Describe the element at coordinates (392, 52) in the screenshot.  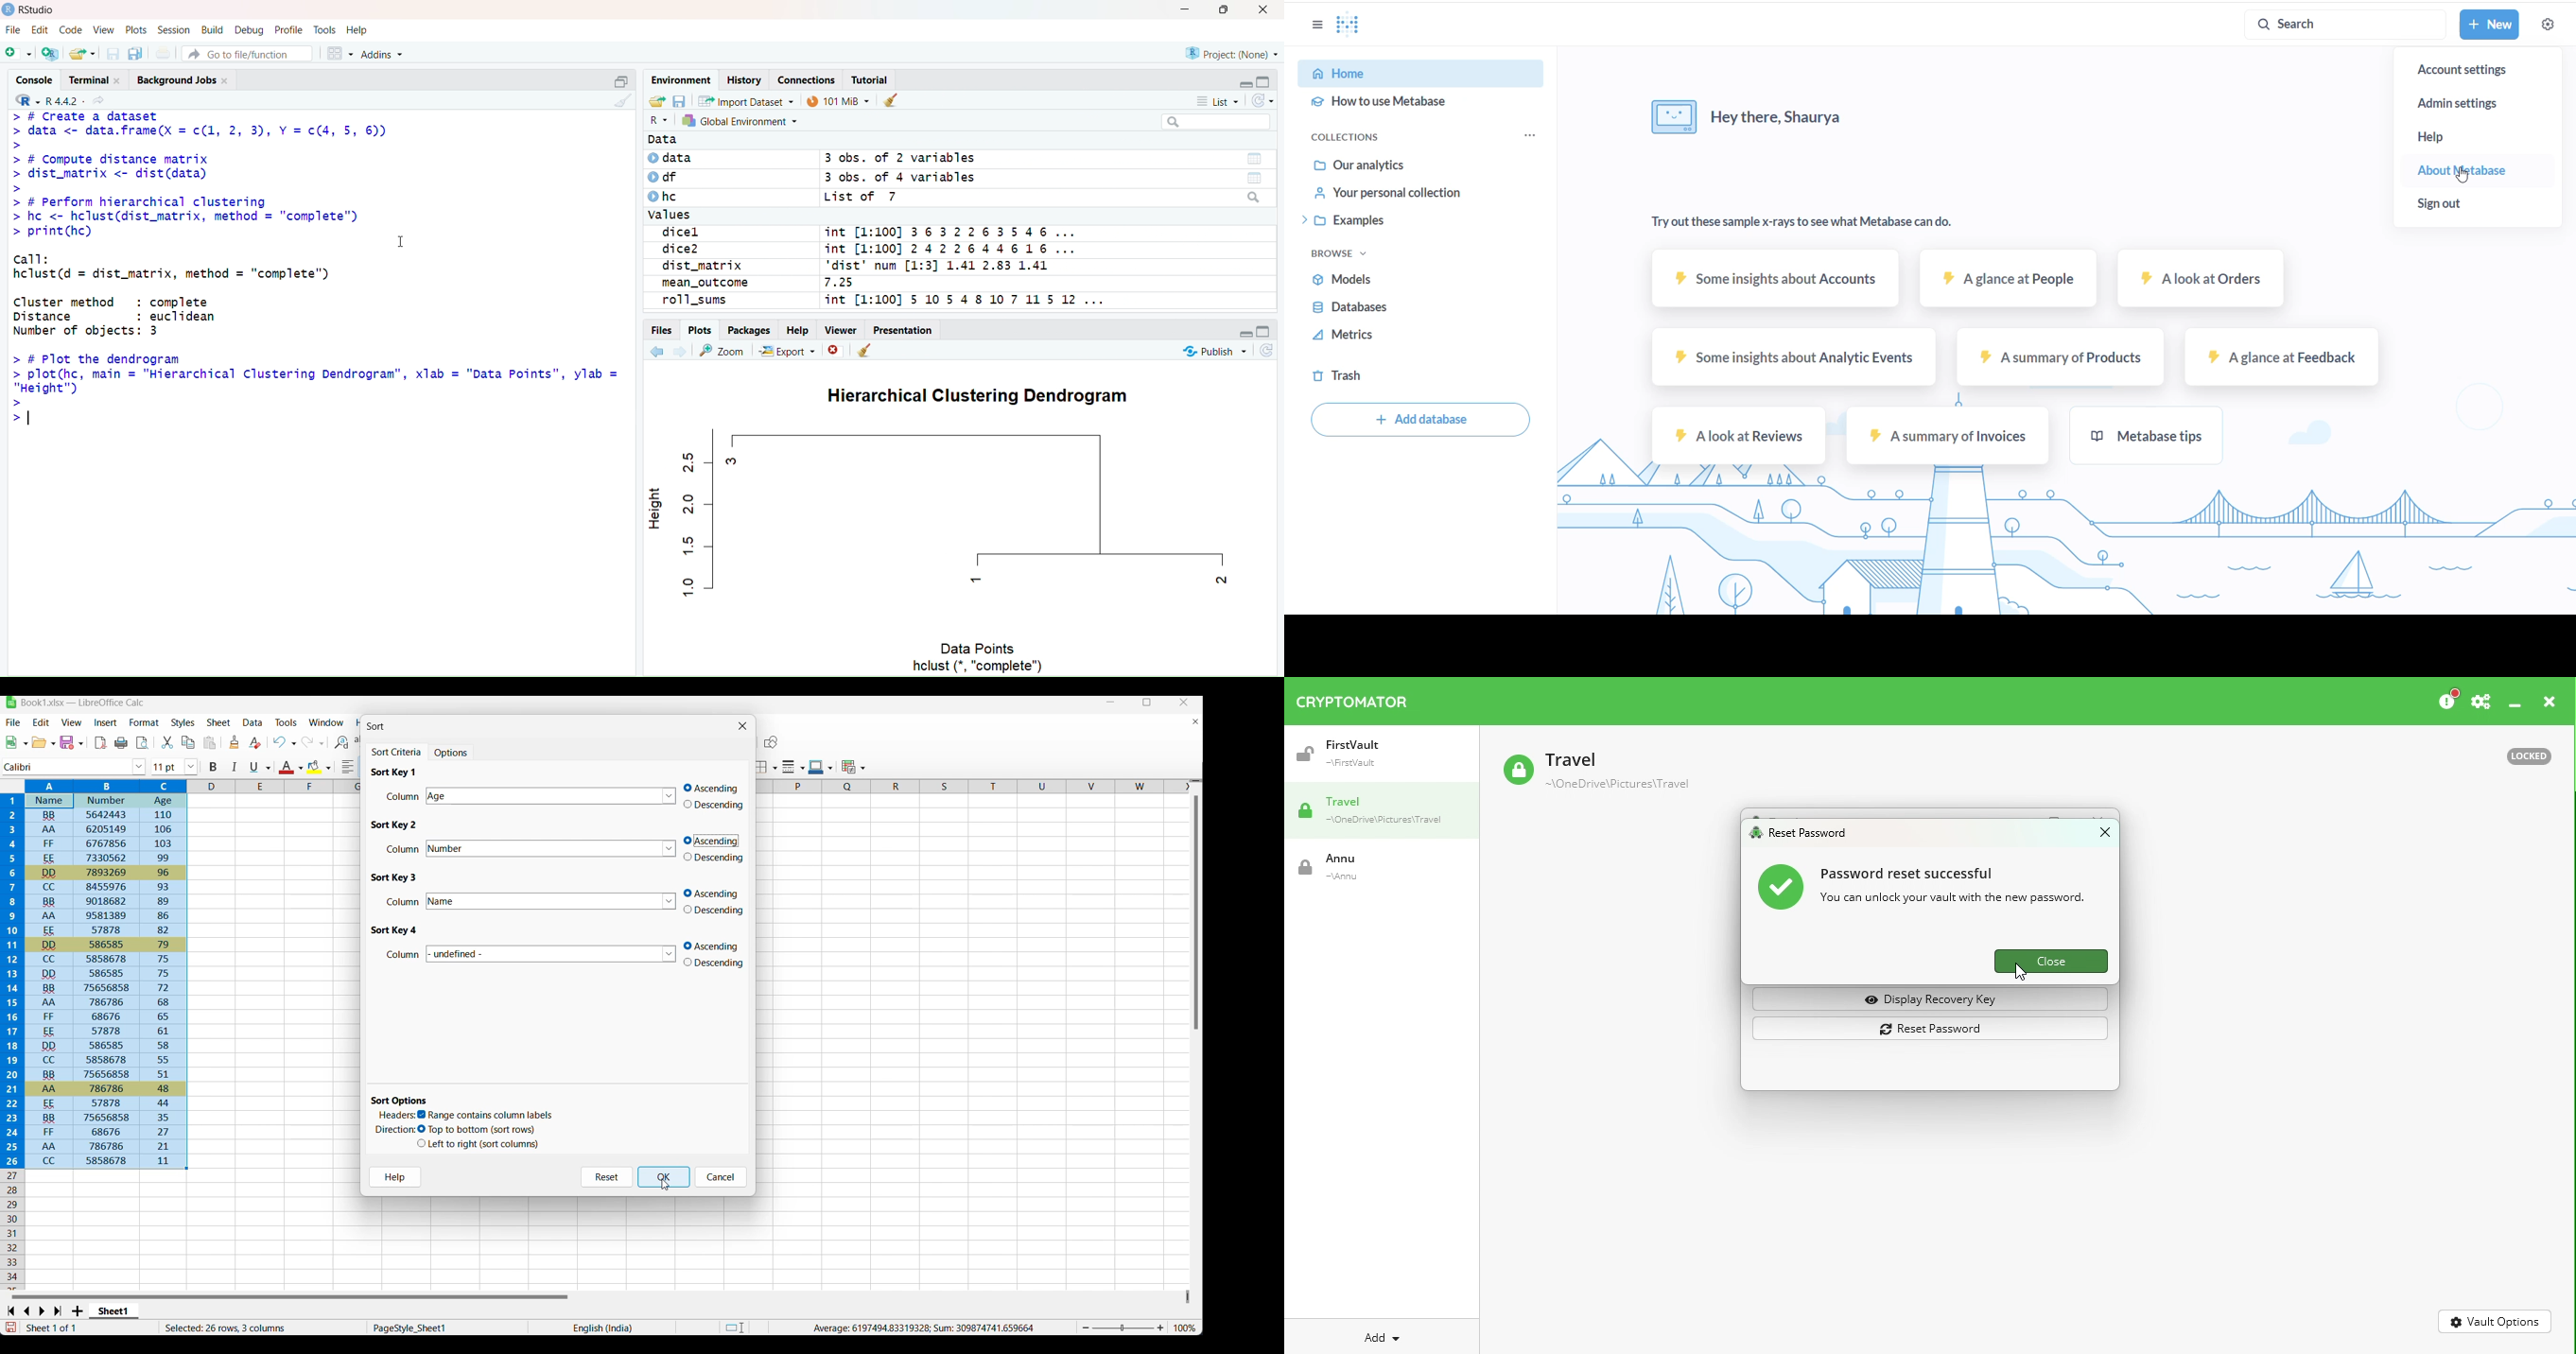
I see `Addins` at that location.